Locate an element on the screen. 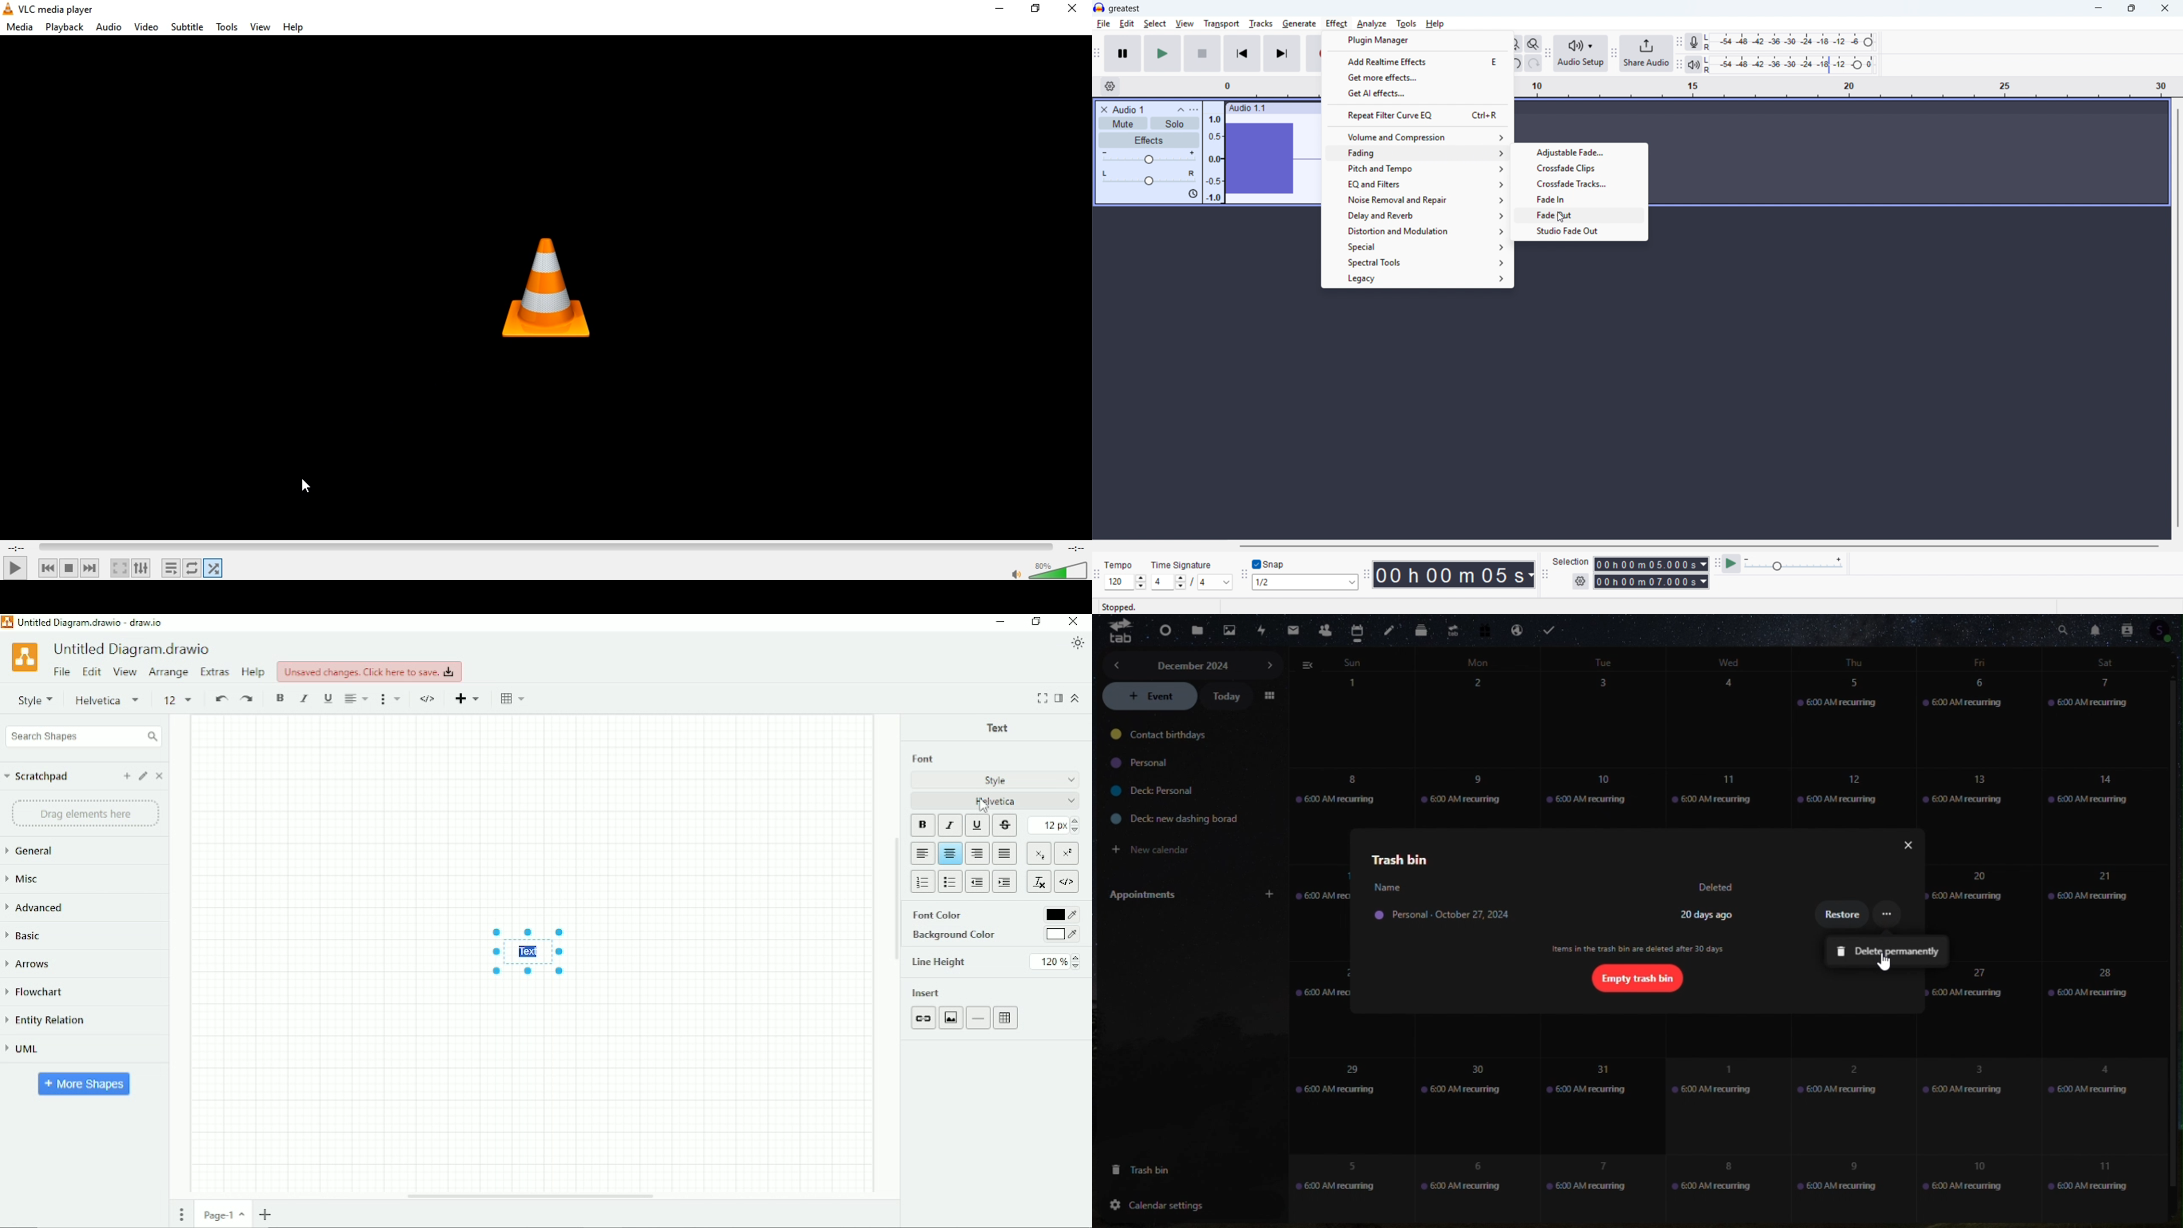 This screenshot has height=1232, width=2184. more options is located at coordinates (1888, 915).